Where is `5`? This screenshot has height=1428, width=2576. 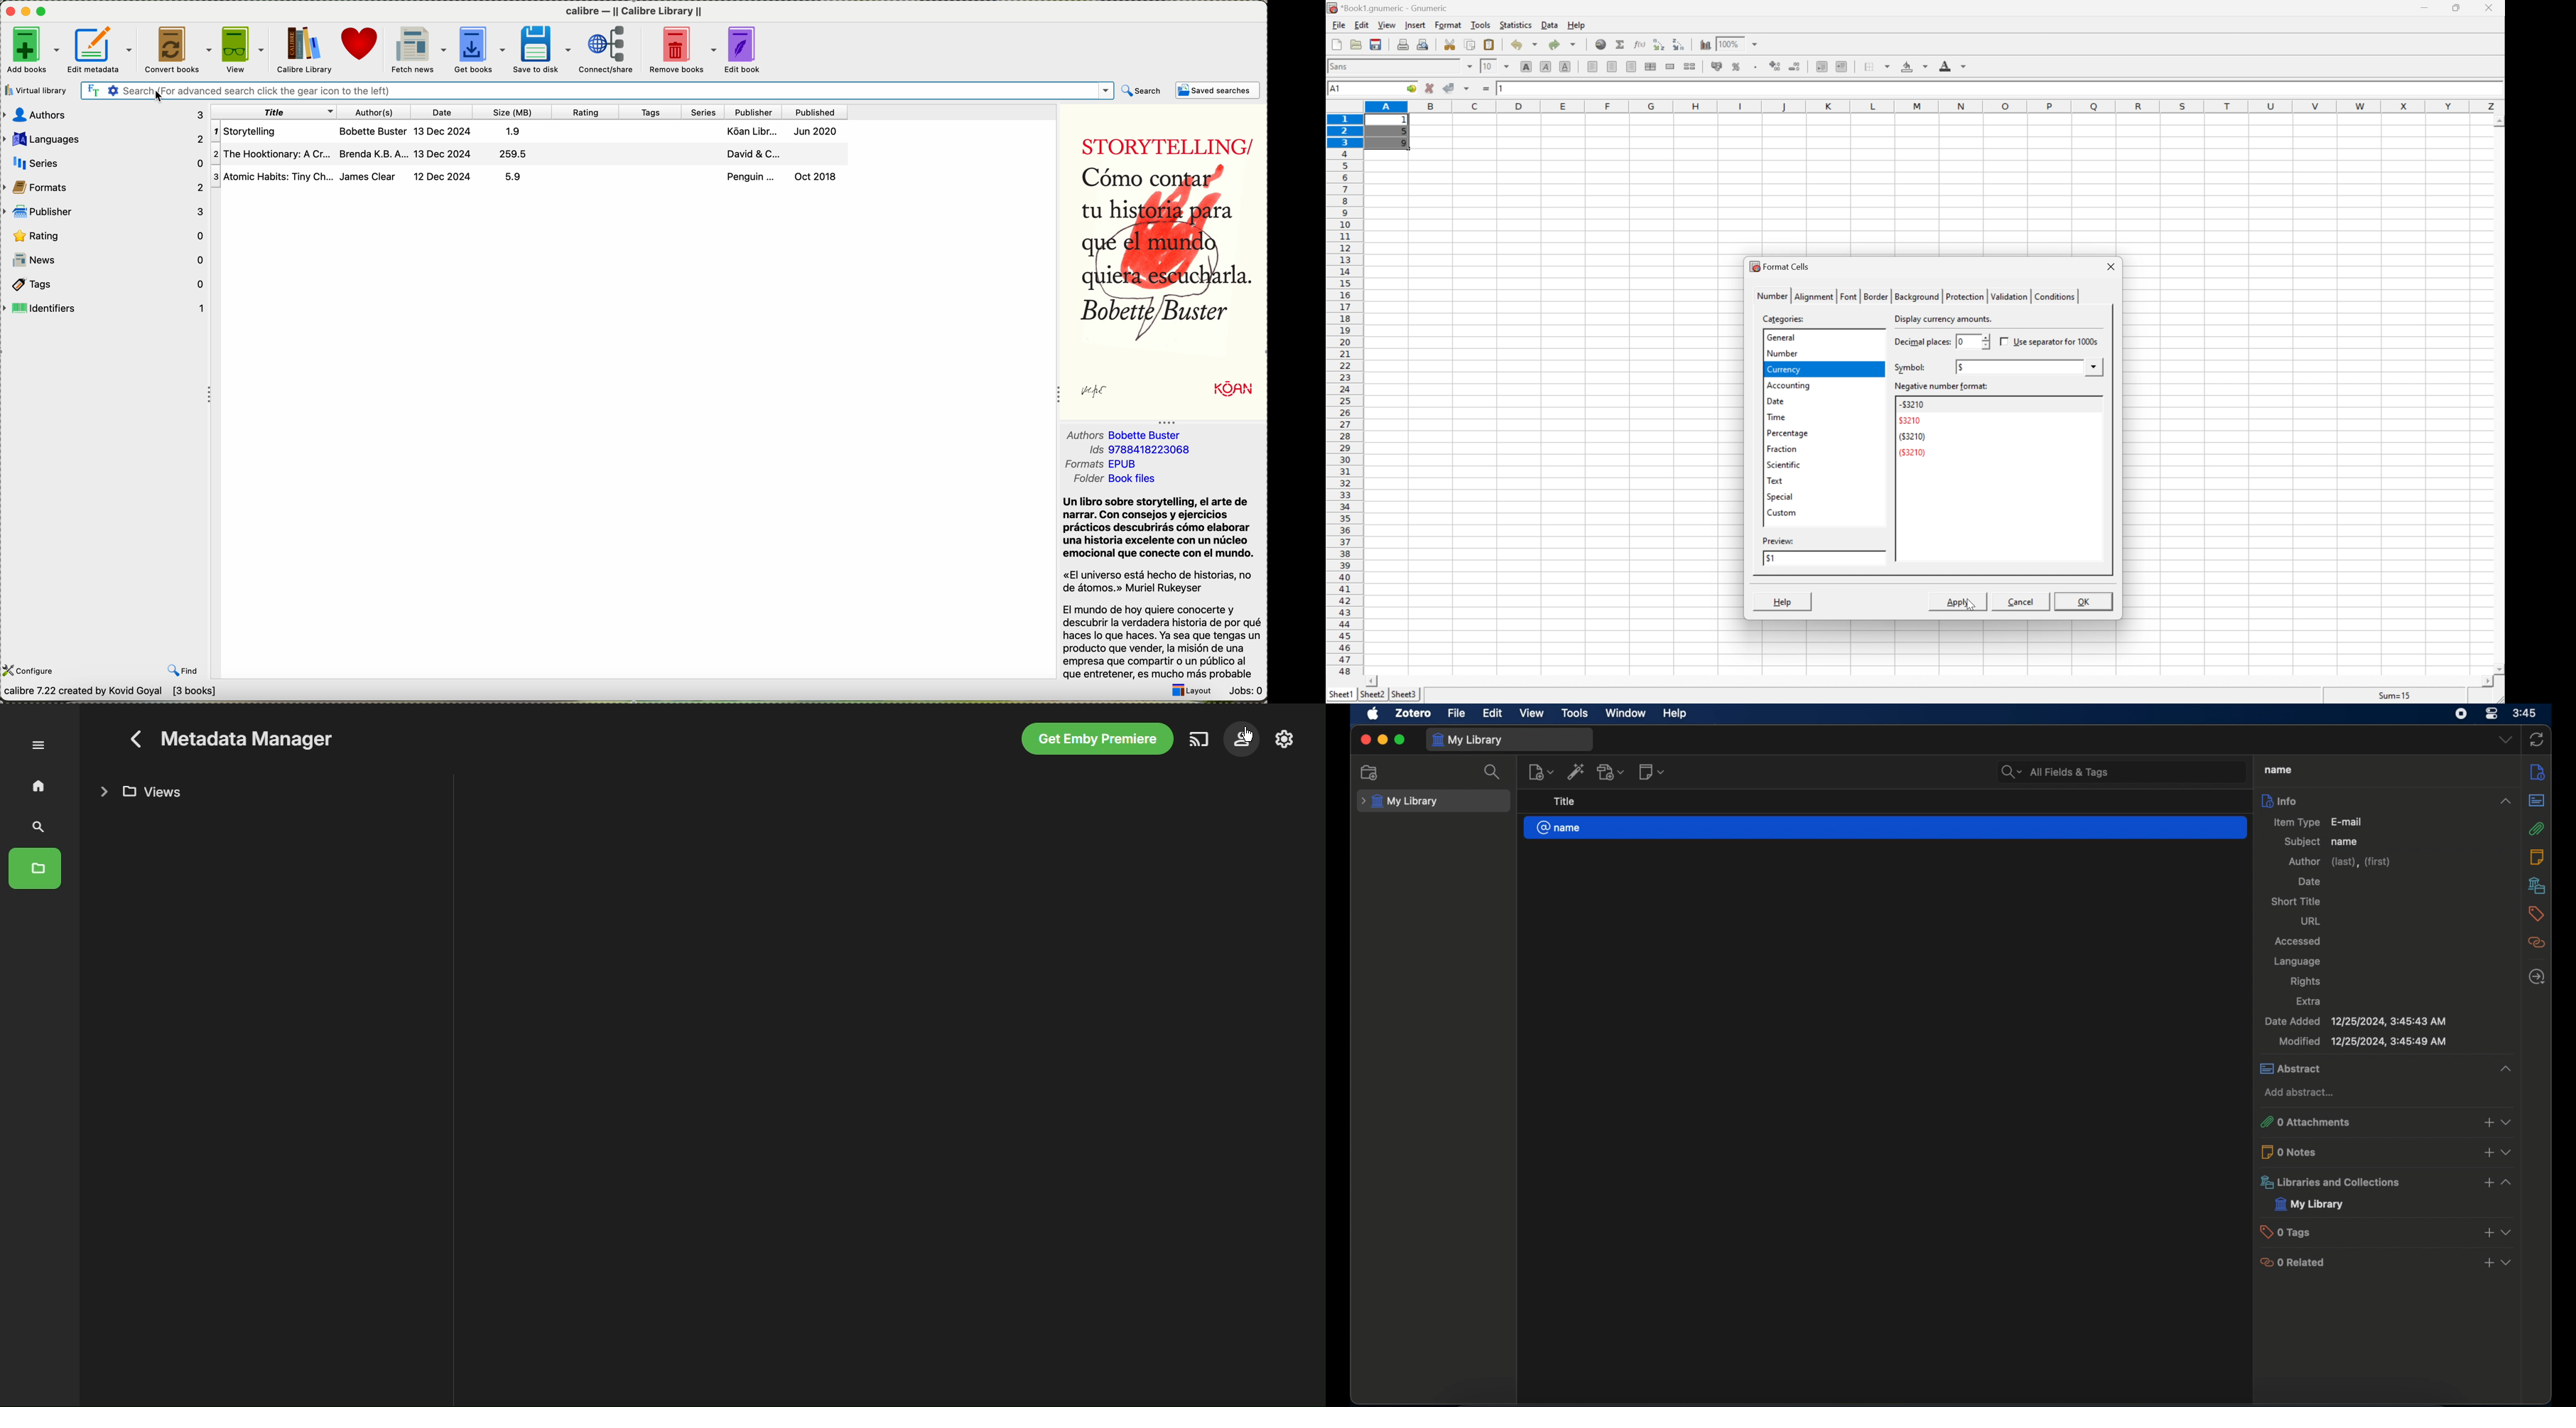 5 is located at coordinates (1403, 133).